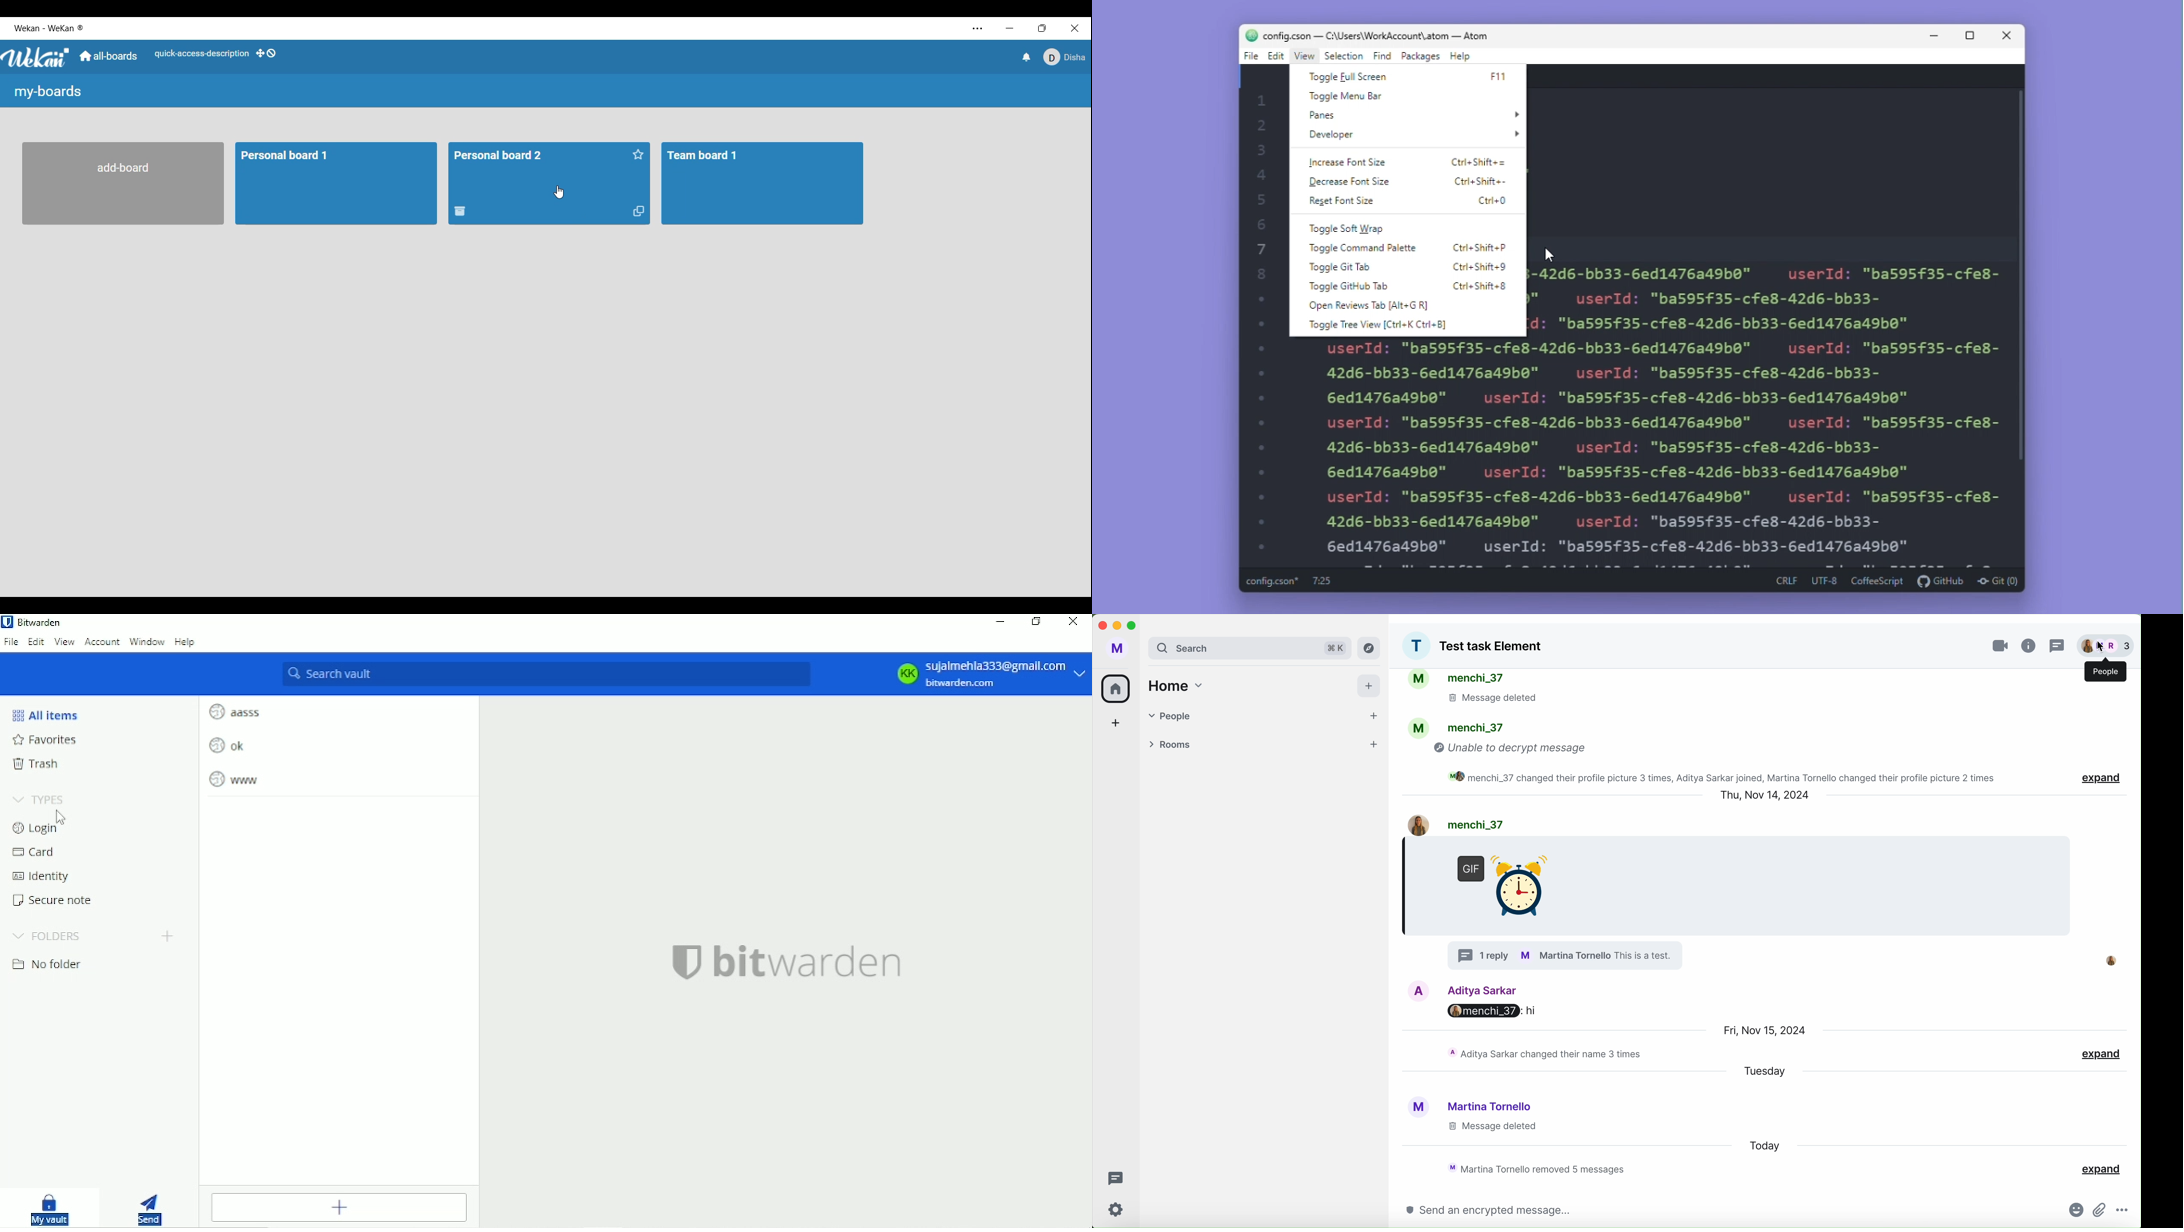 This screenshot has width=2184, height=1232. I want to click on rooms, so click(1249, 742).